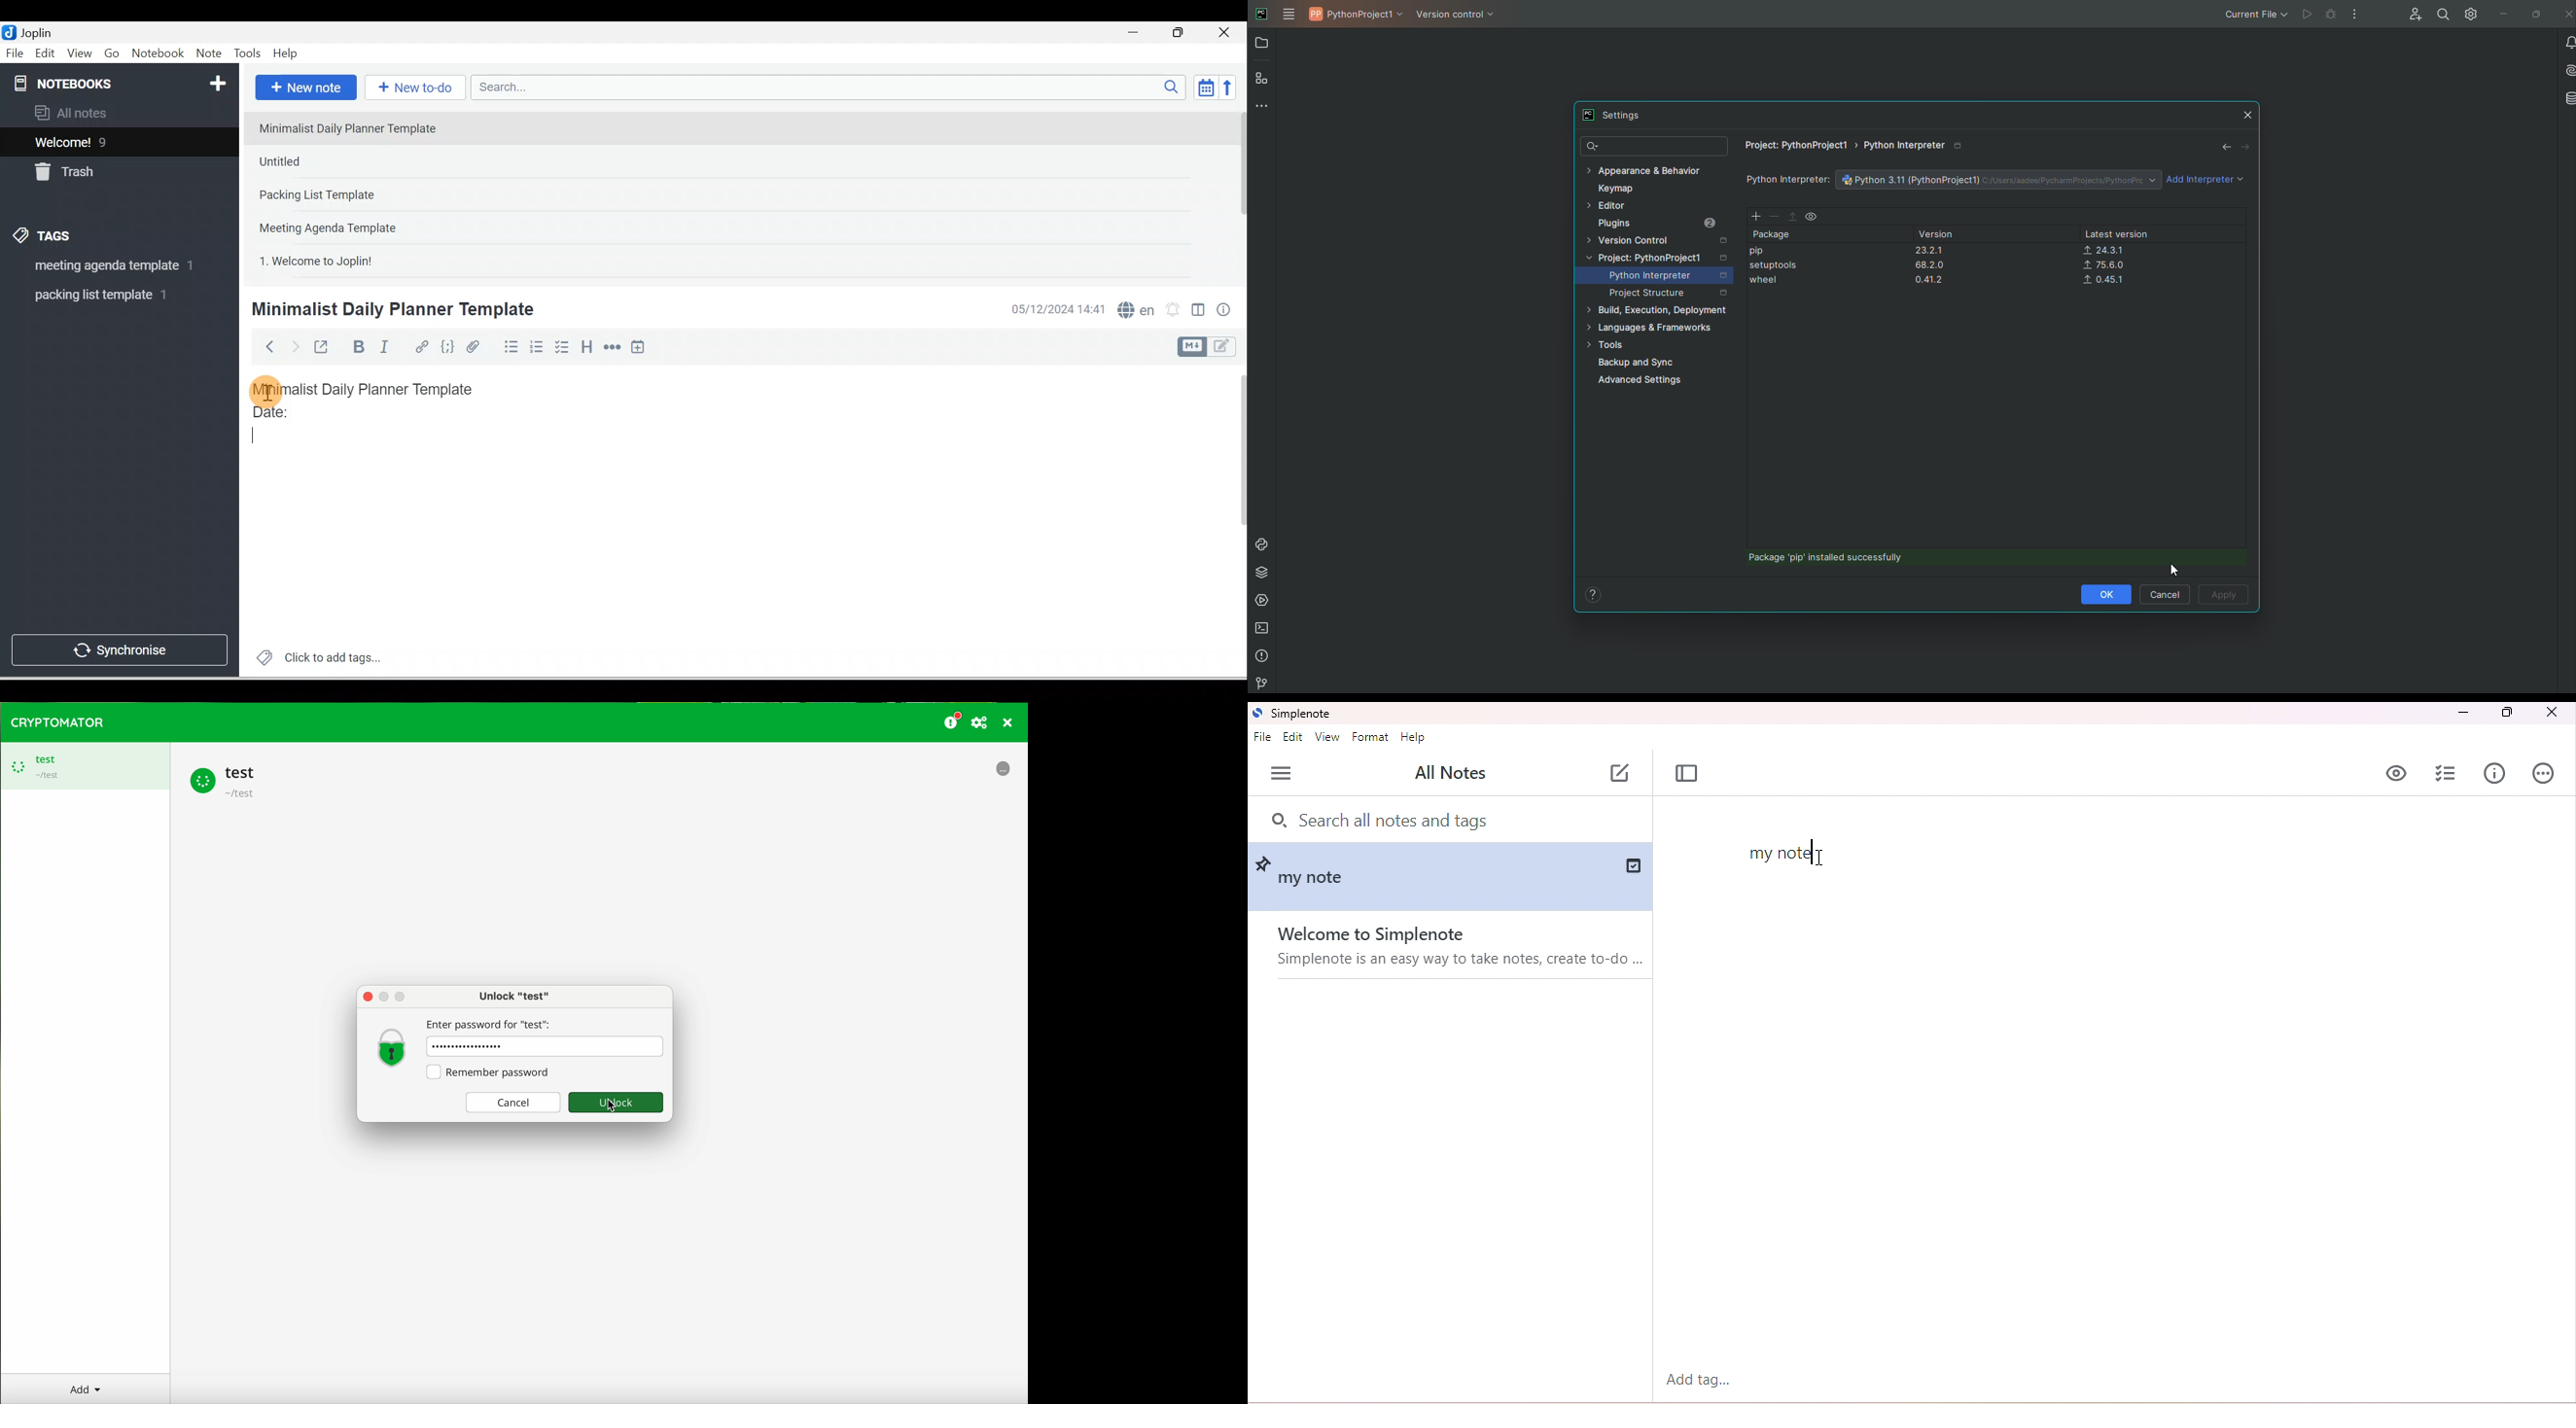  What do you see at coordinates (323, 350) in the screenshot?
I see `Toggle external editing` at bounding box center [323, 350].